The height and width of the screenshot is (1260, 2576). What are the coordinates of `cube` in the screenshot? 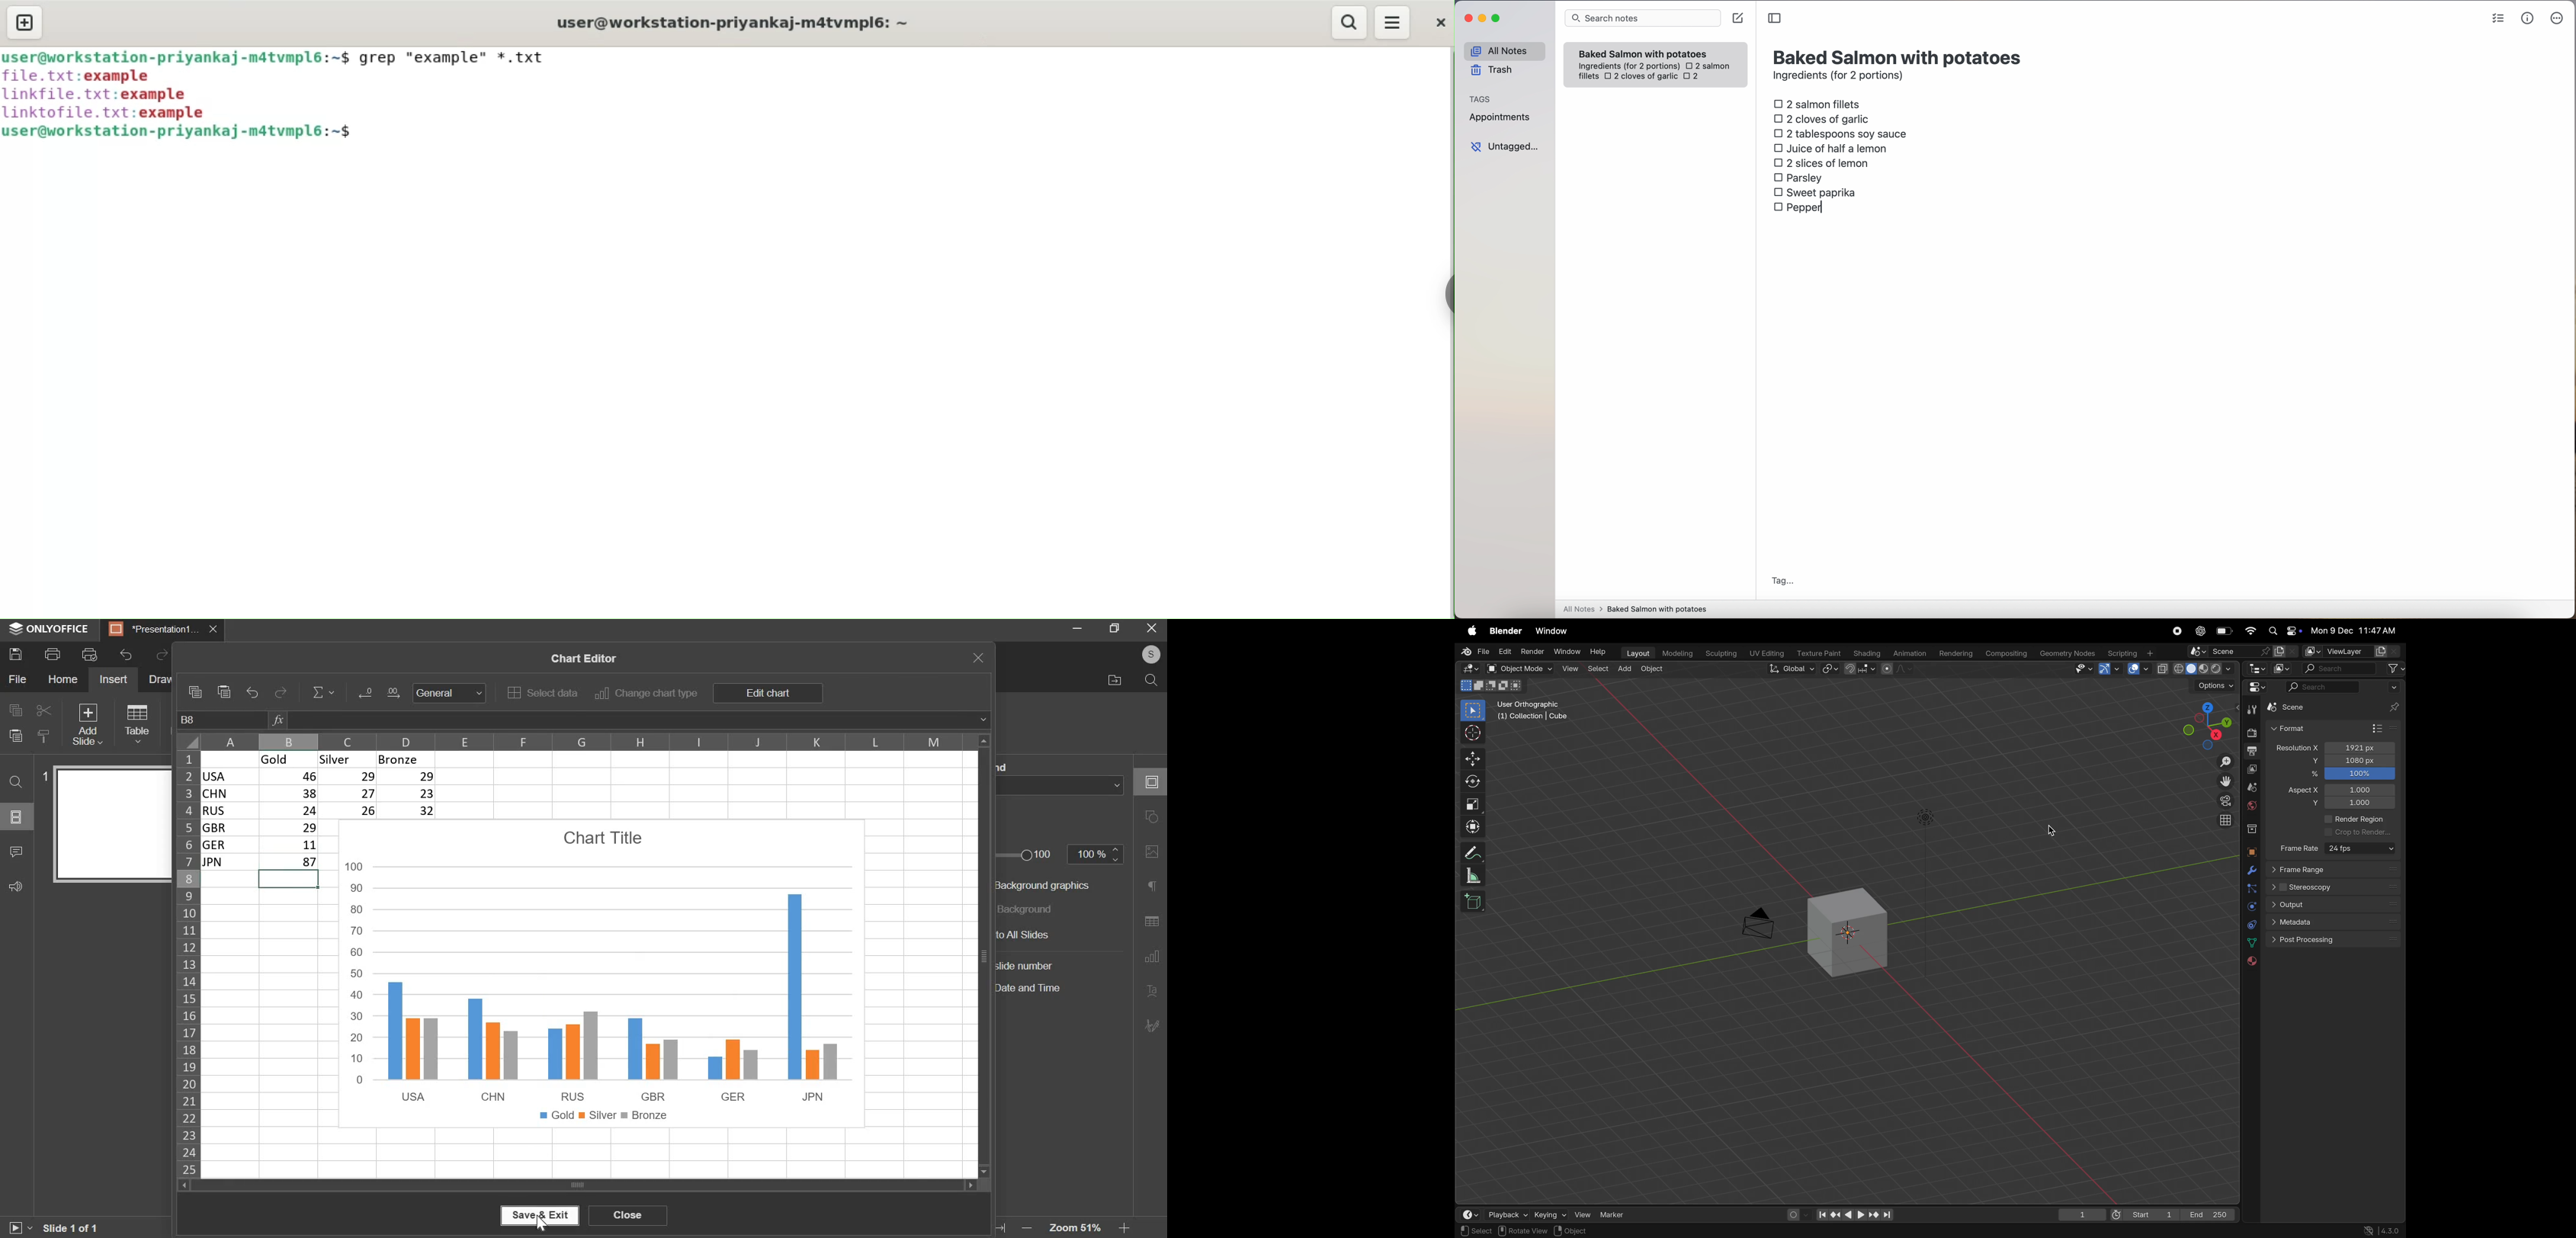 It's located at (1849, 930).